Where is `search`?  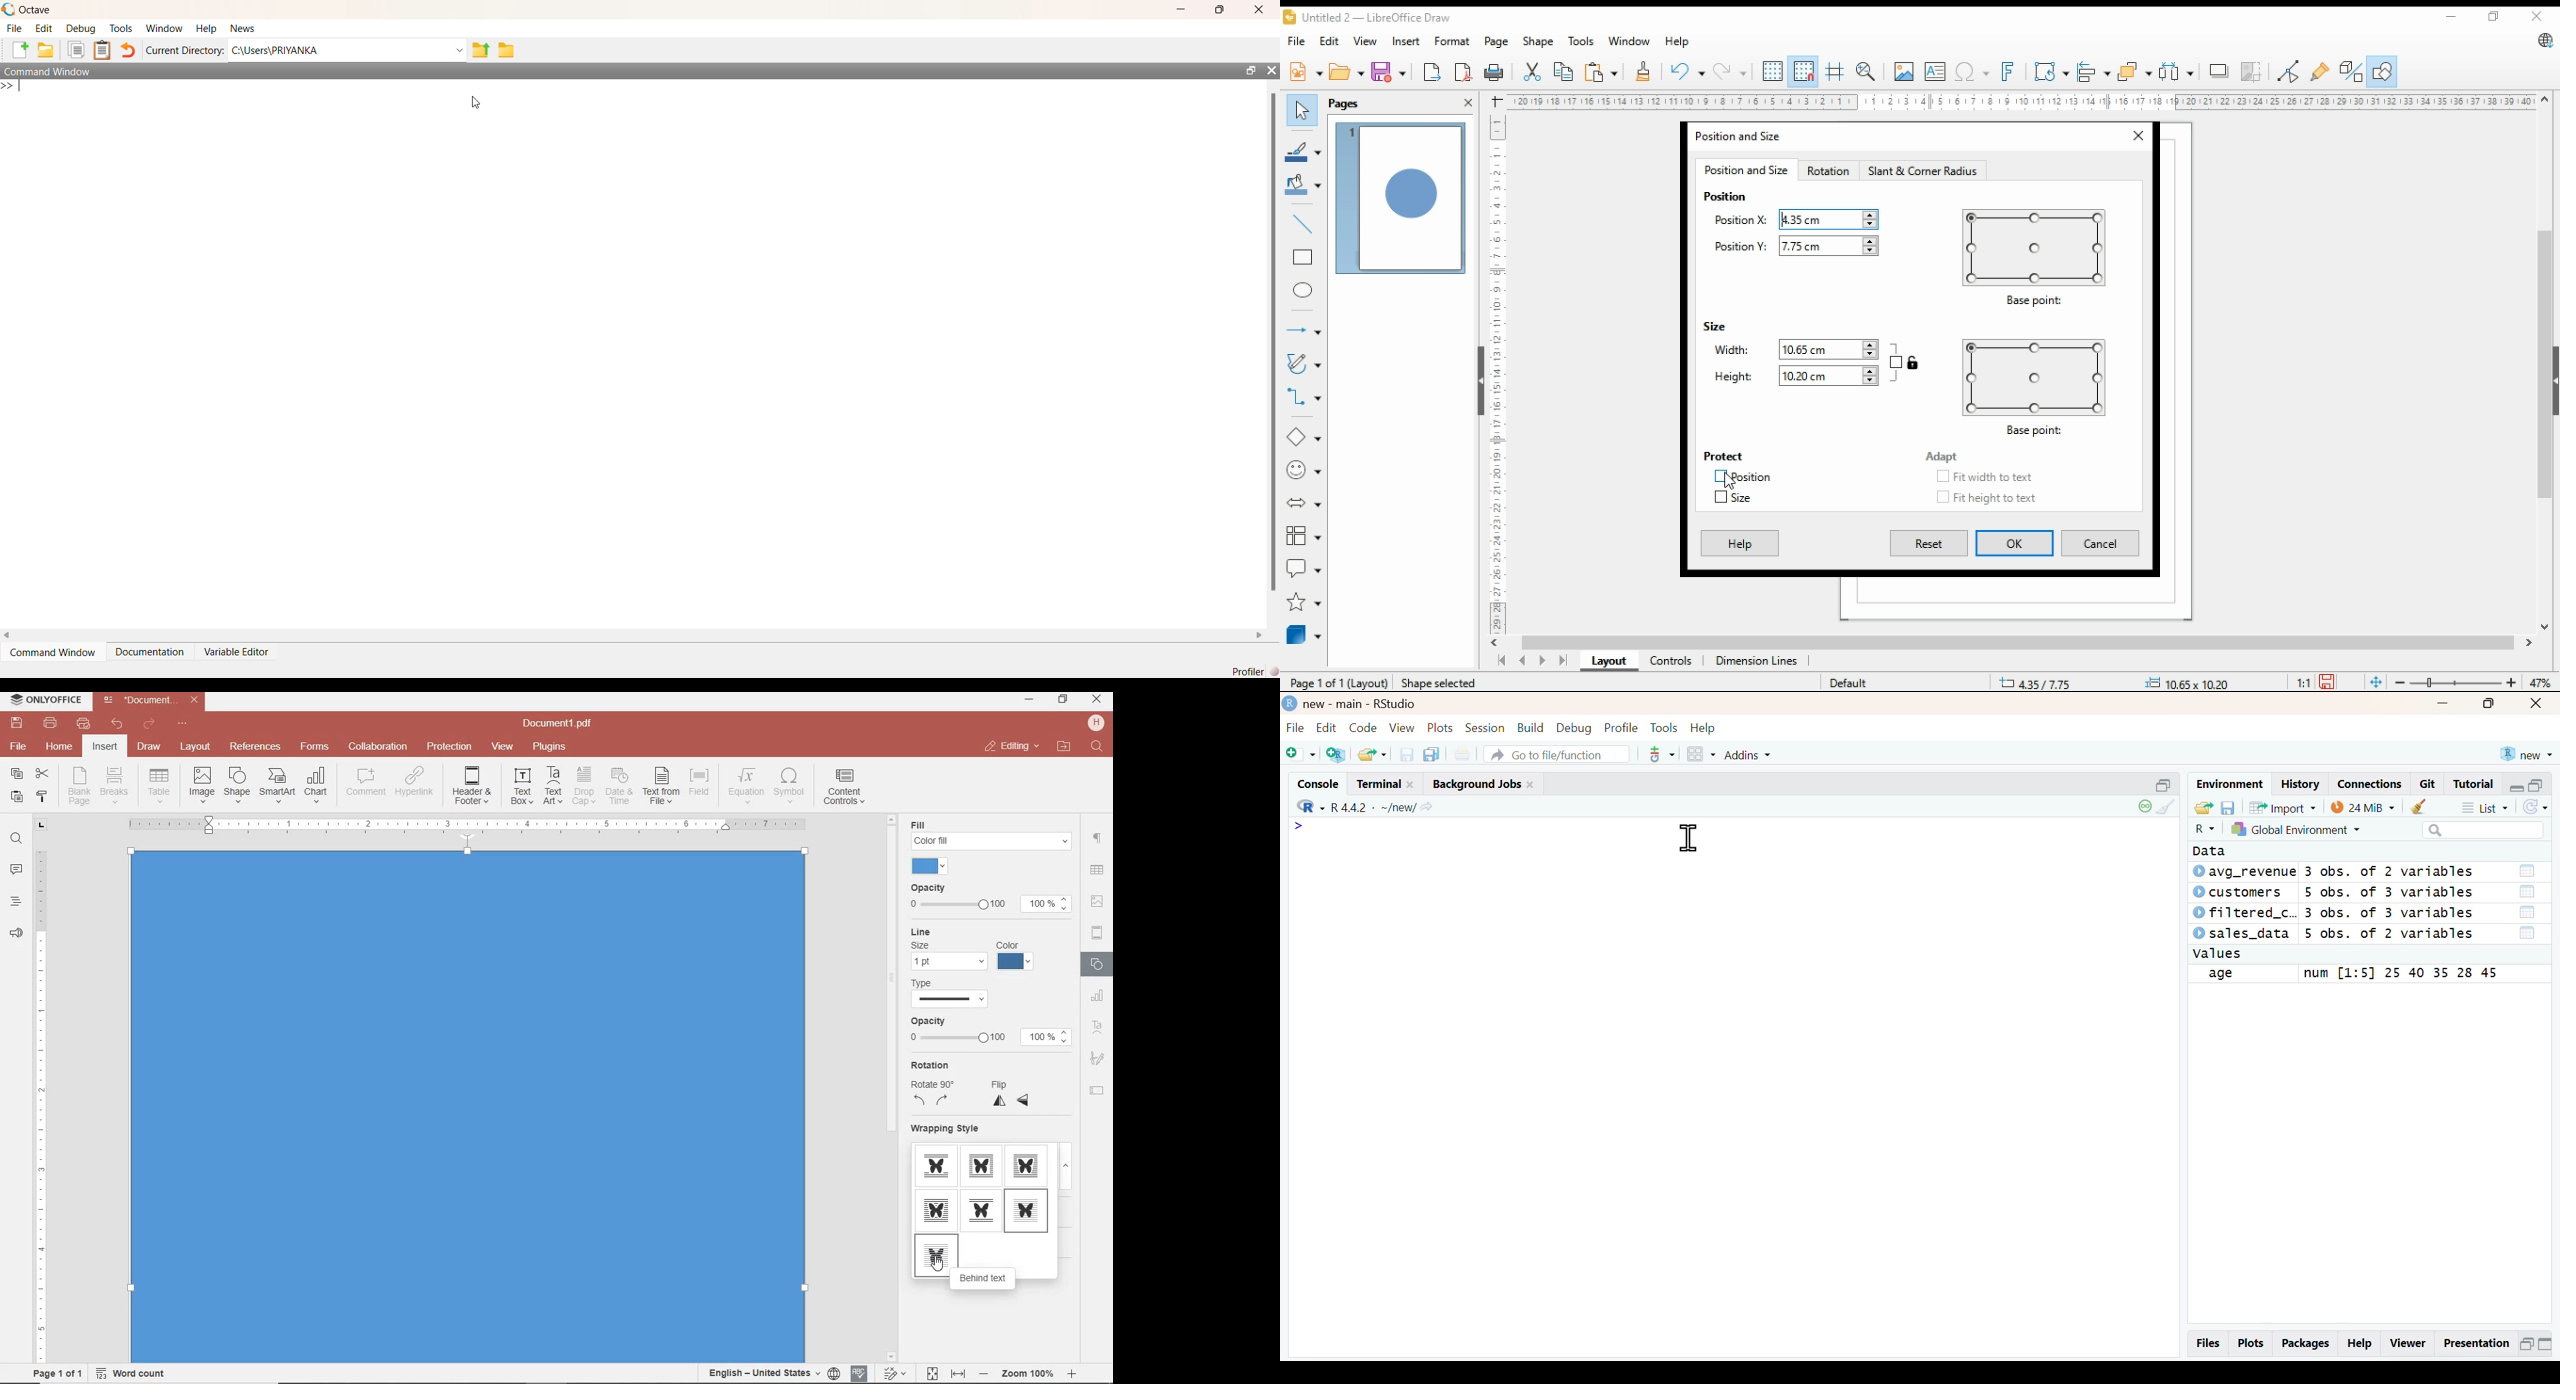
search is located at coordinates (2483, 831).